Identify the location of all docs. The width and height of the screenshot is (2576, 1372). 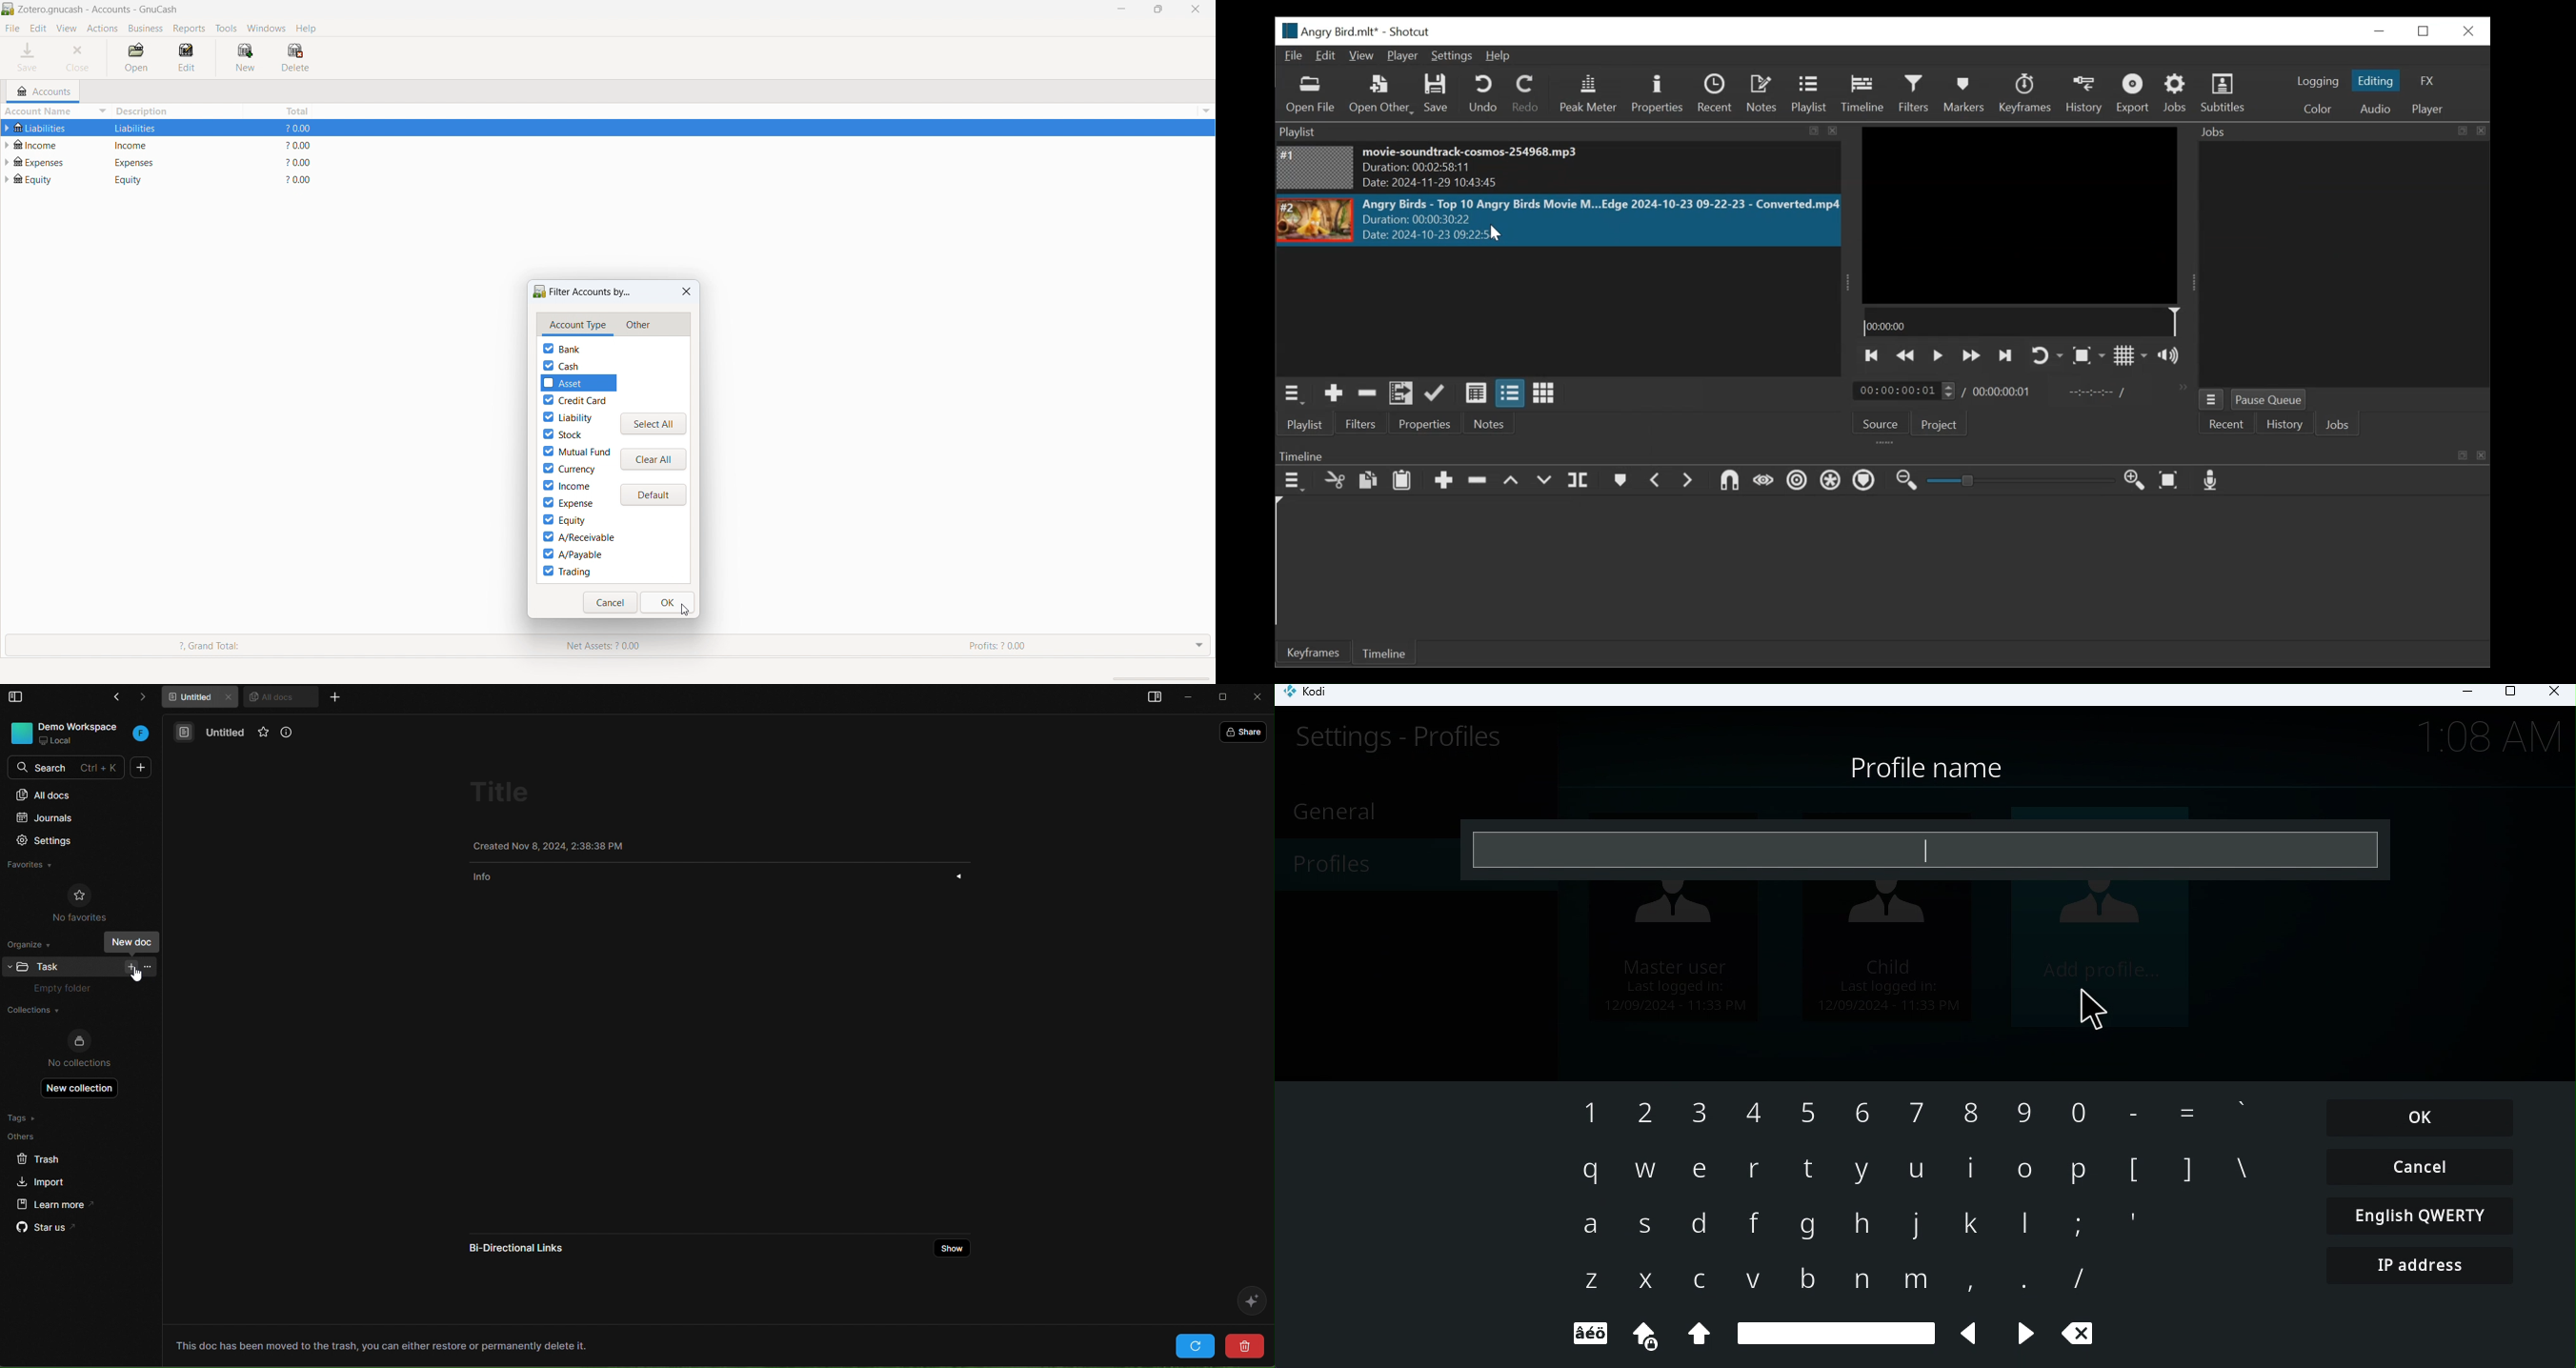
(280, 696).